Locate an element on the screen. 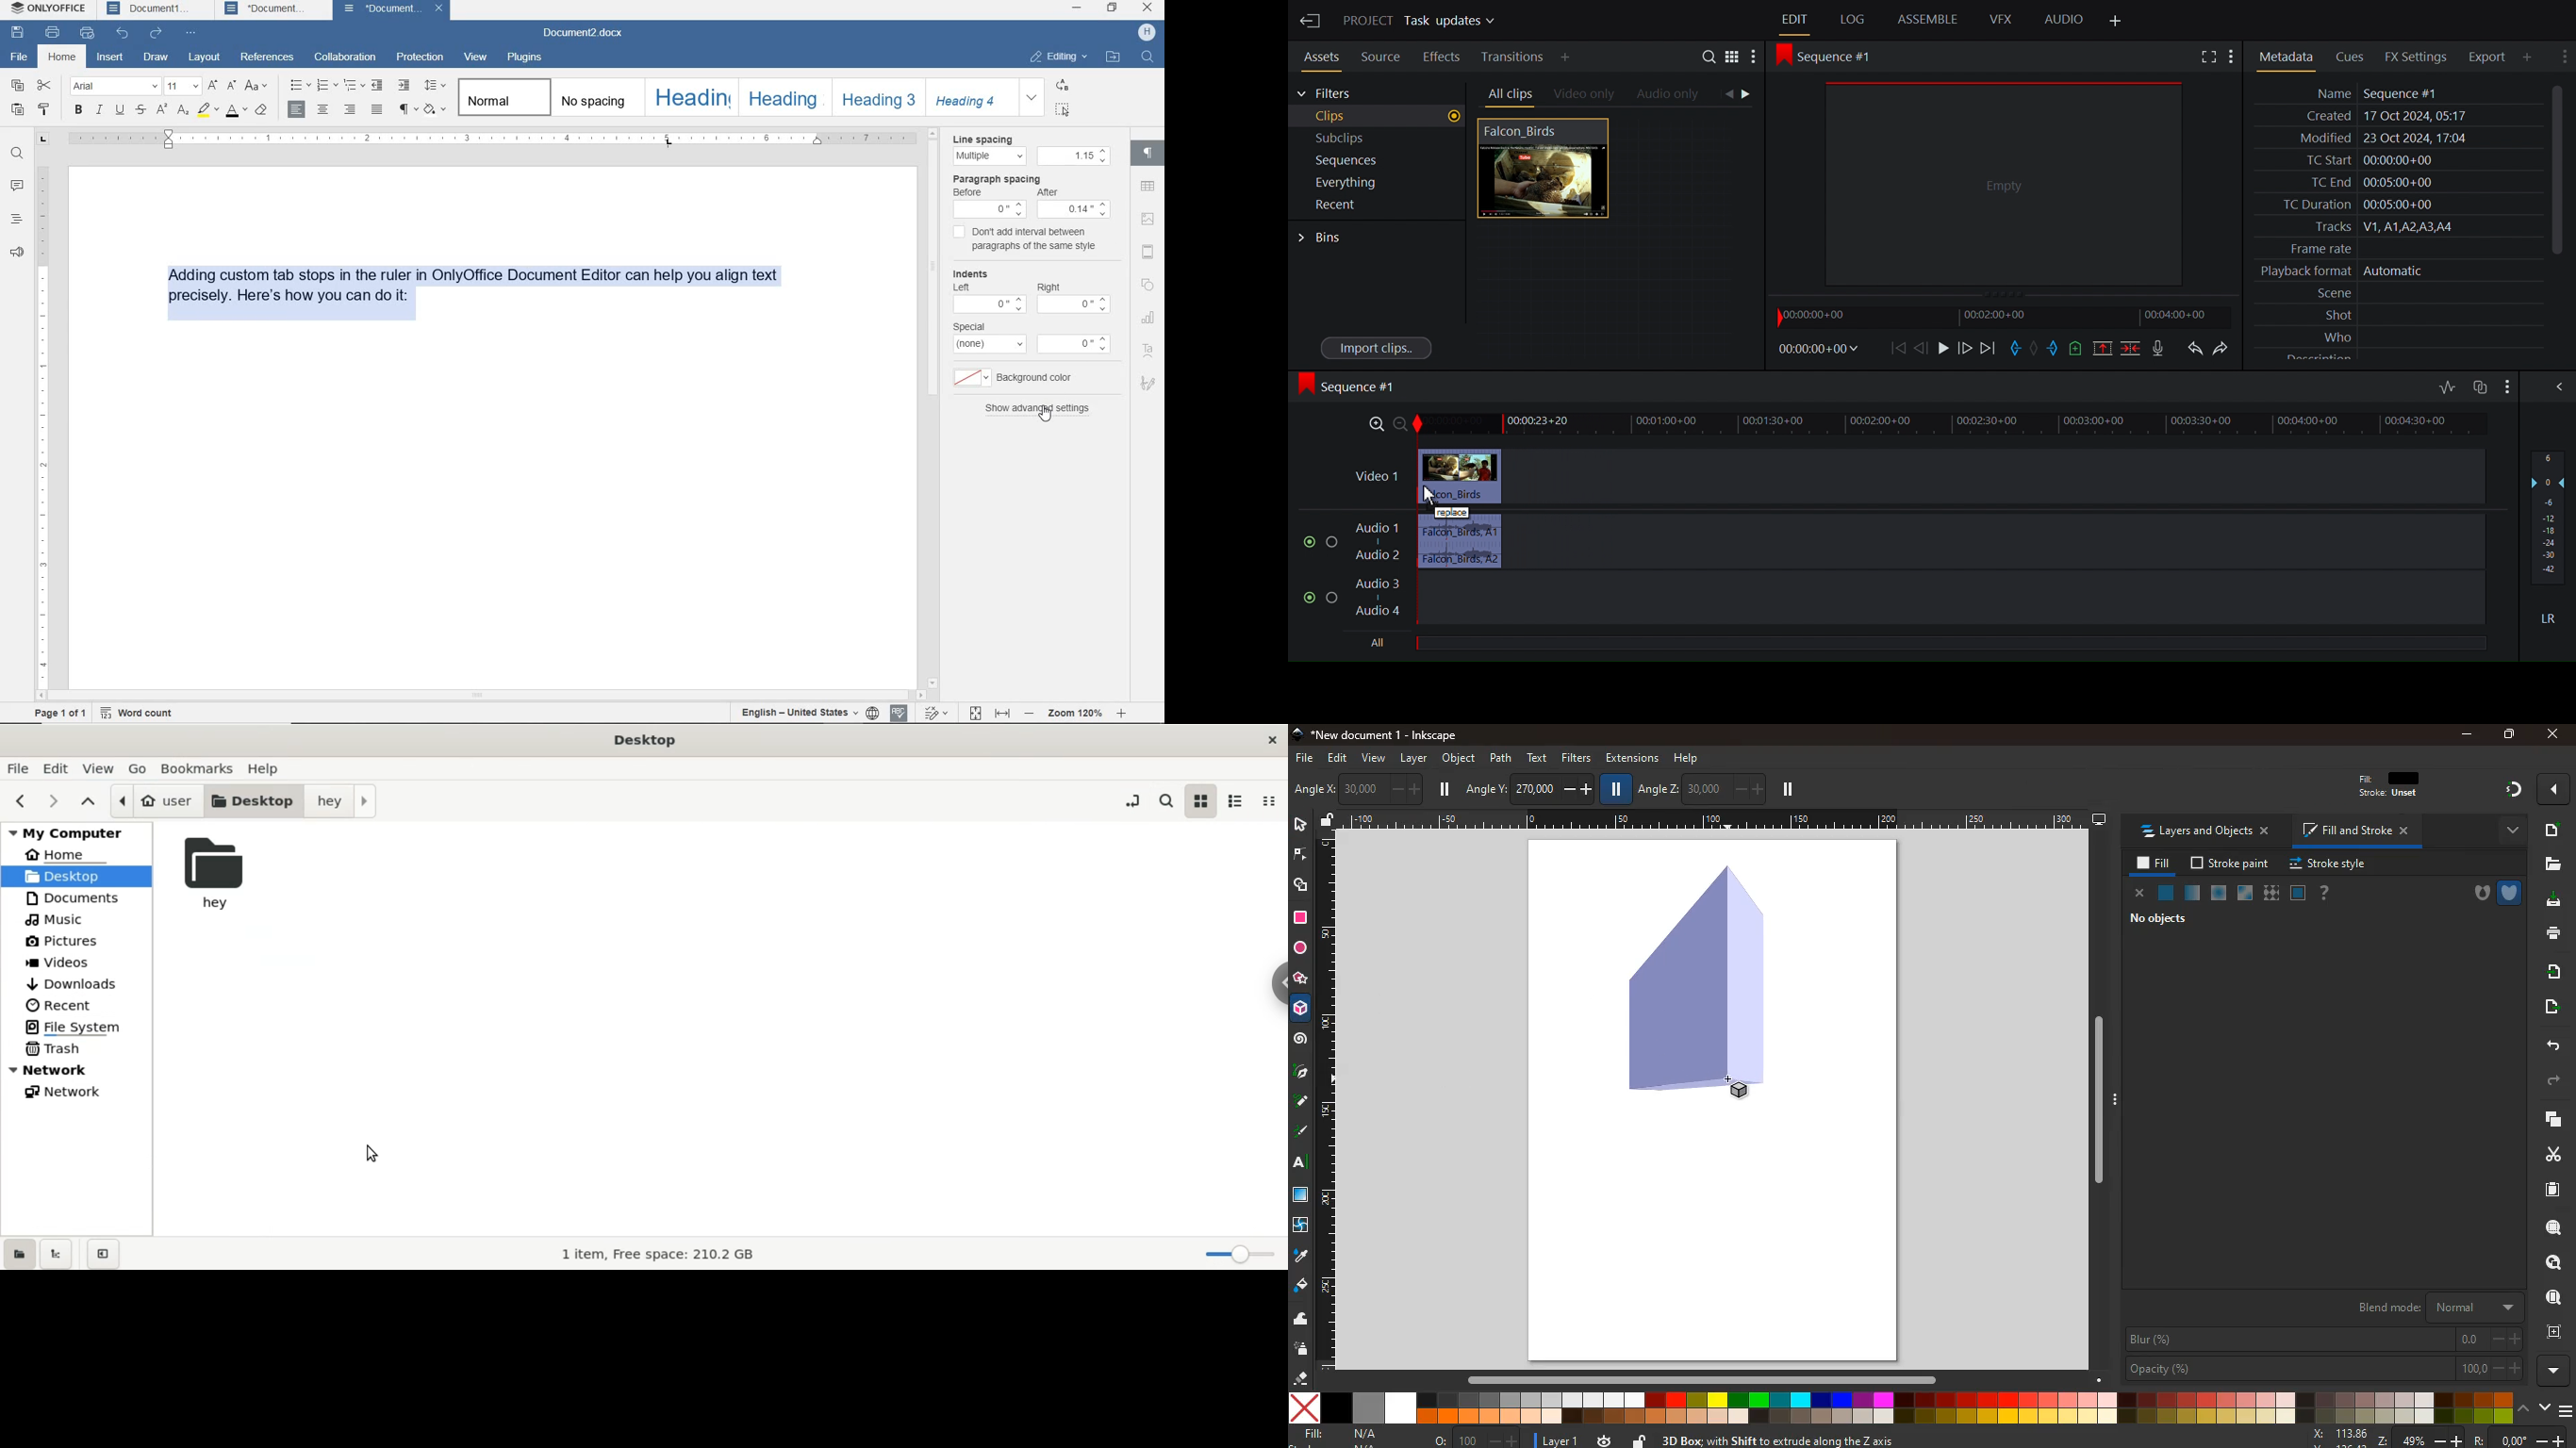  (un)mute is located at coordinates (1311, 598).